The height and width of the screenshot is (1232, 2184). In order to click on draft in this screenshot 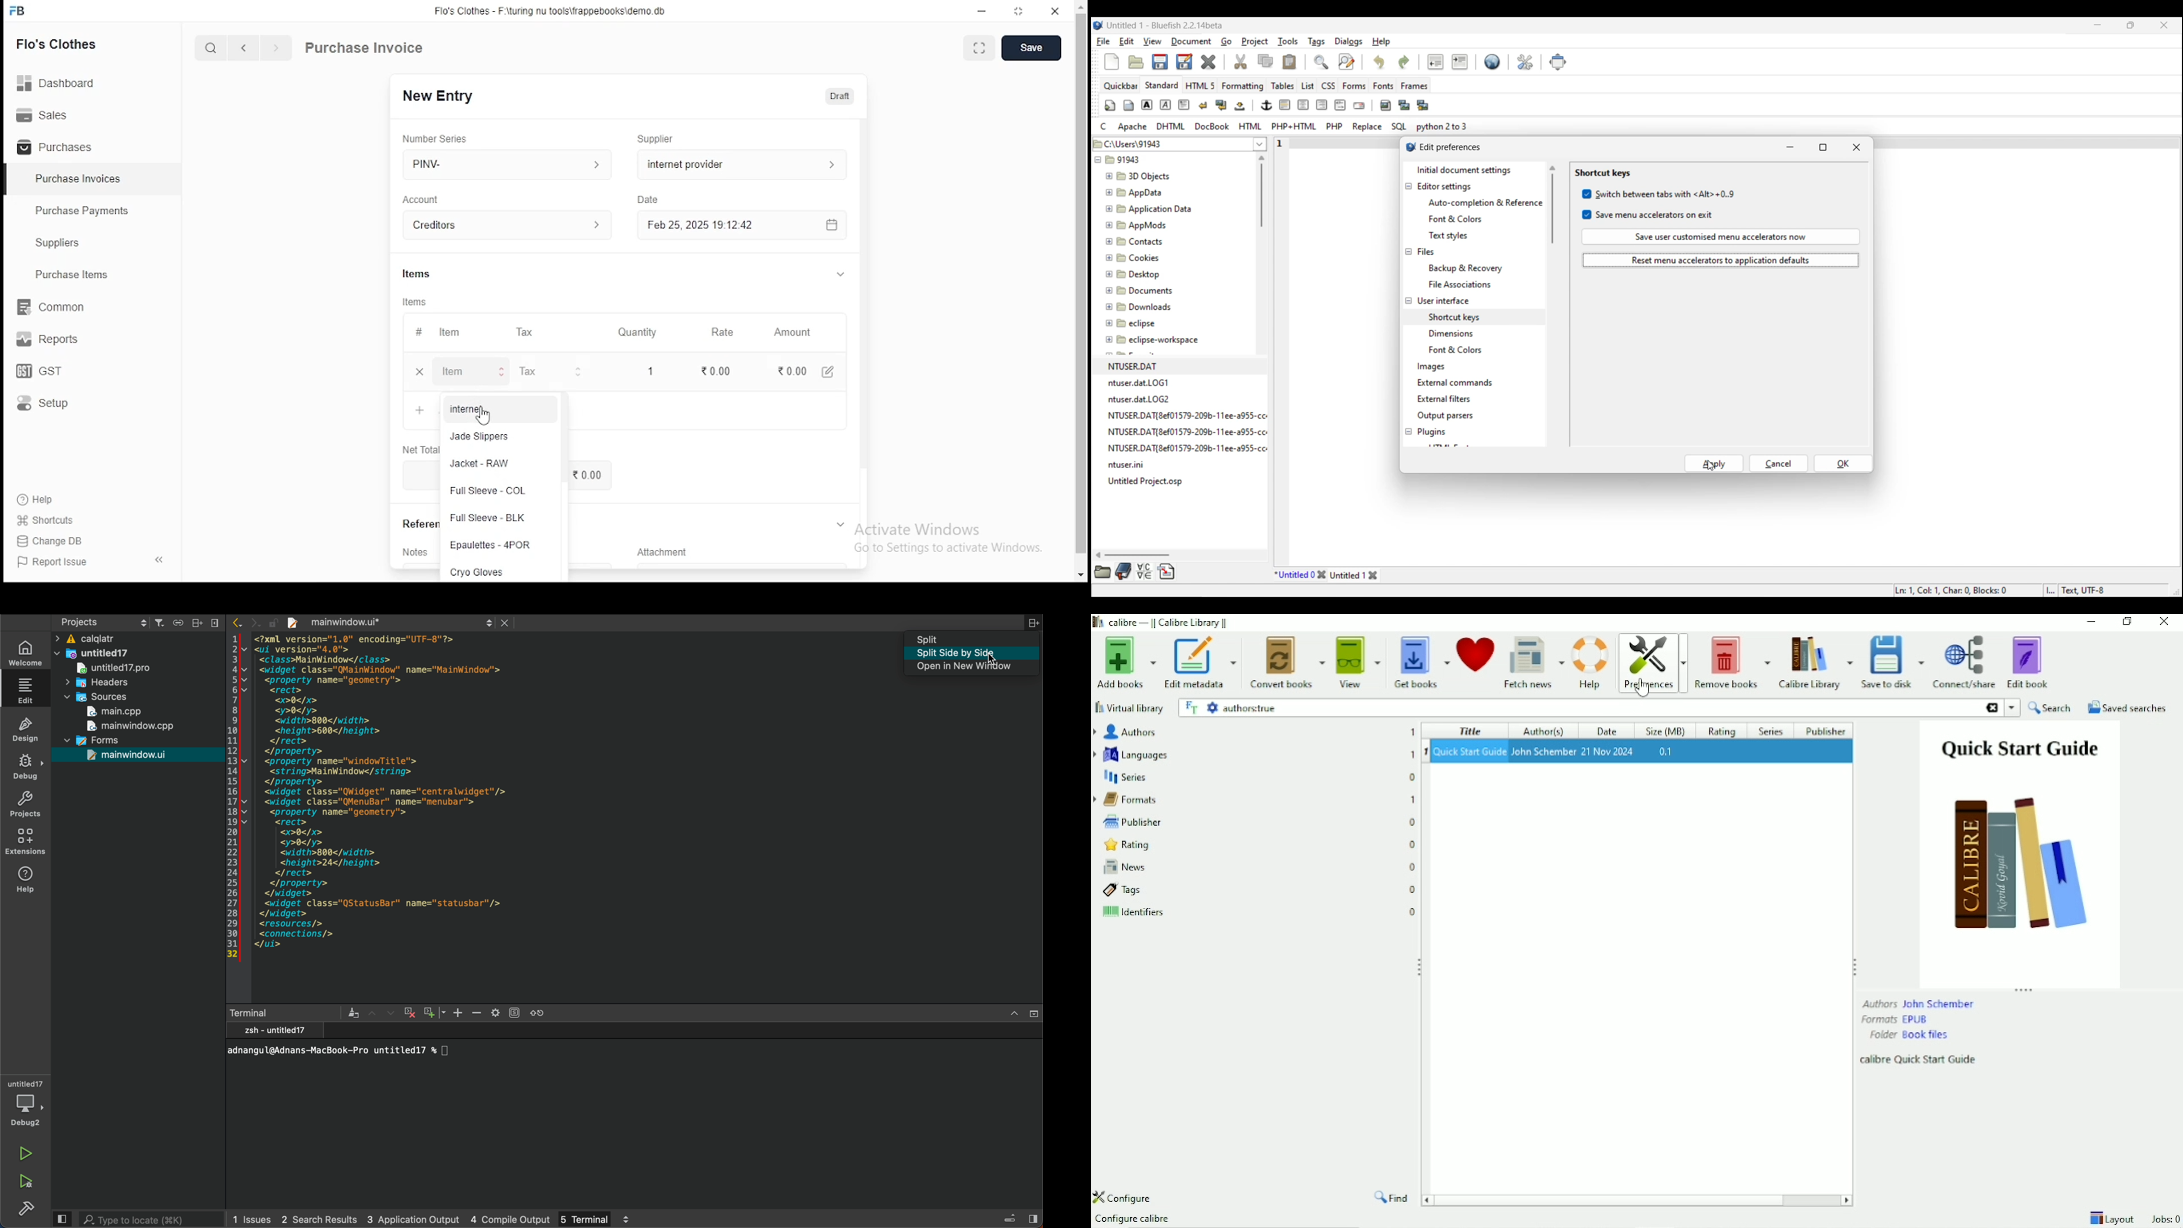, I will do `click(841, 96)`.